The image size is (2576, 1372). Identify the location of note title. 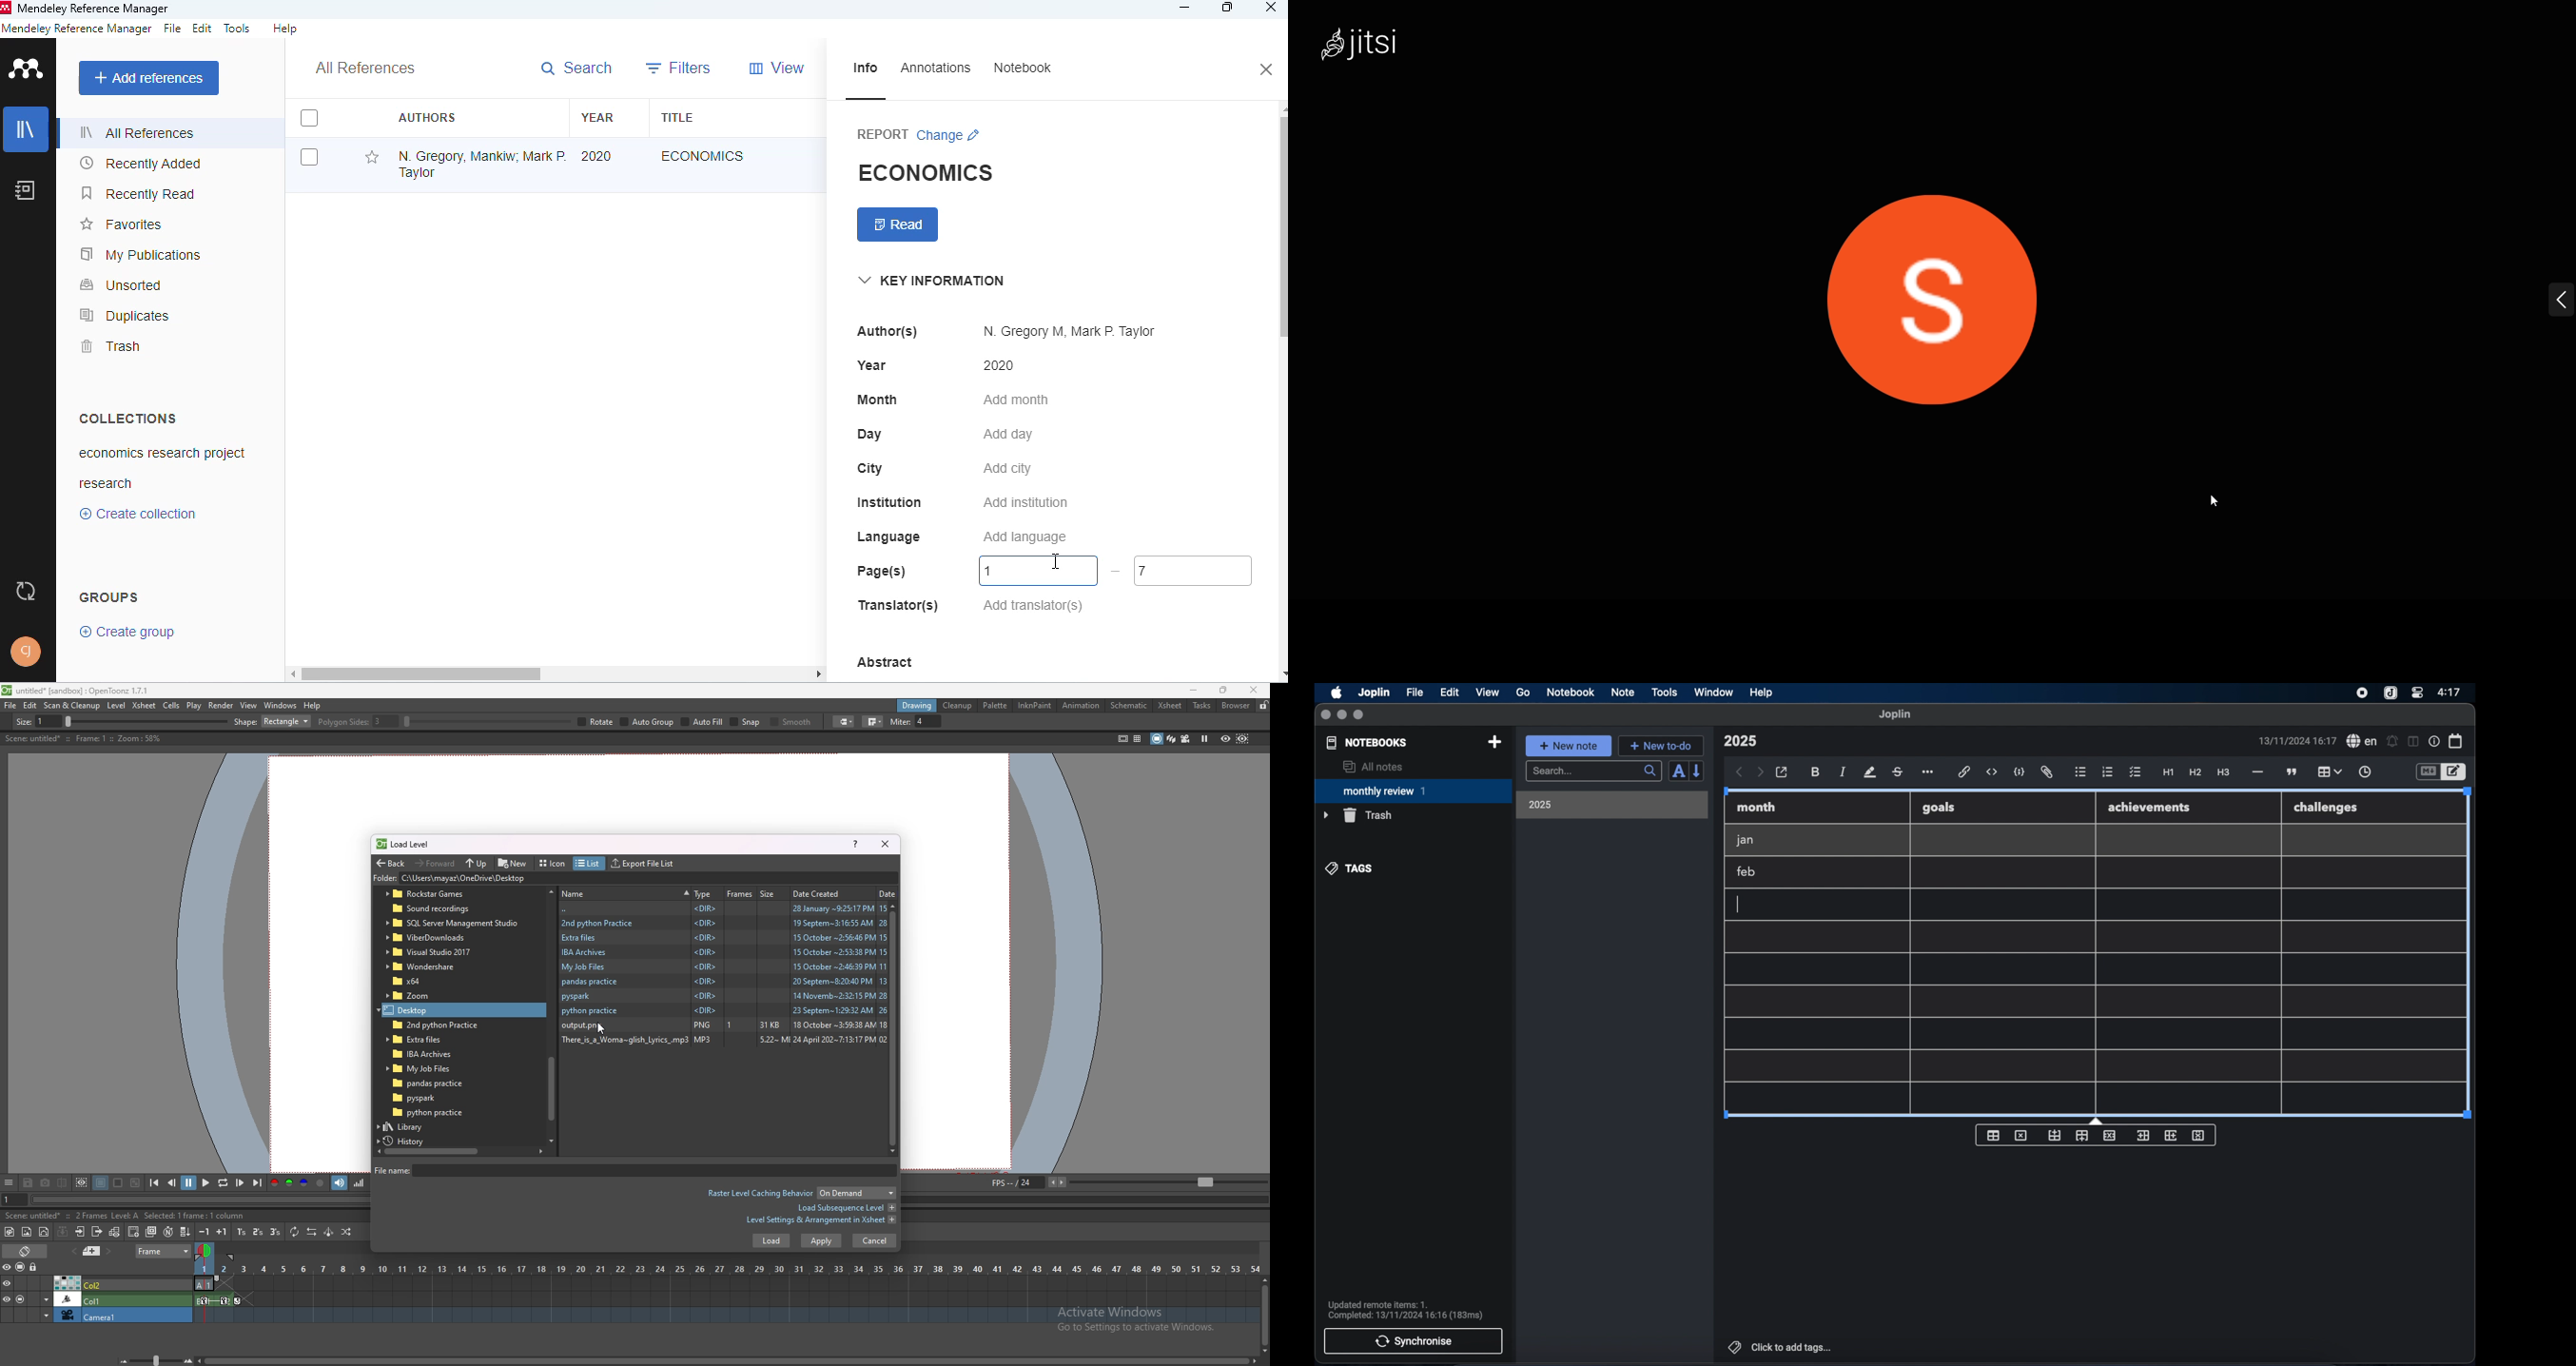
(1740, 741).